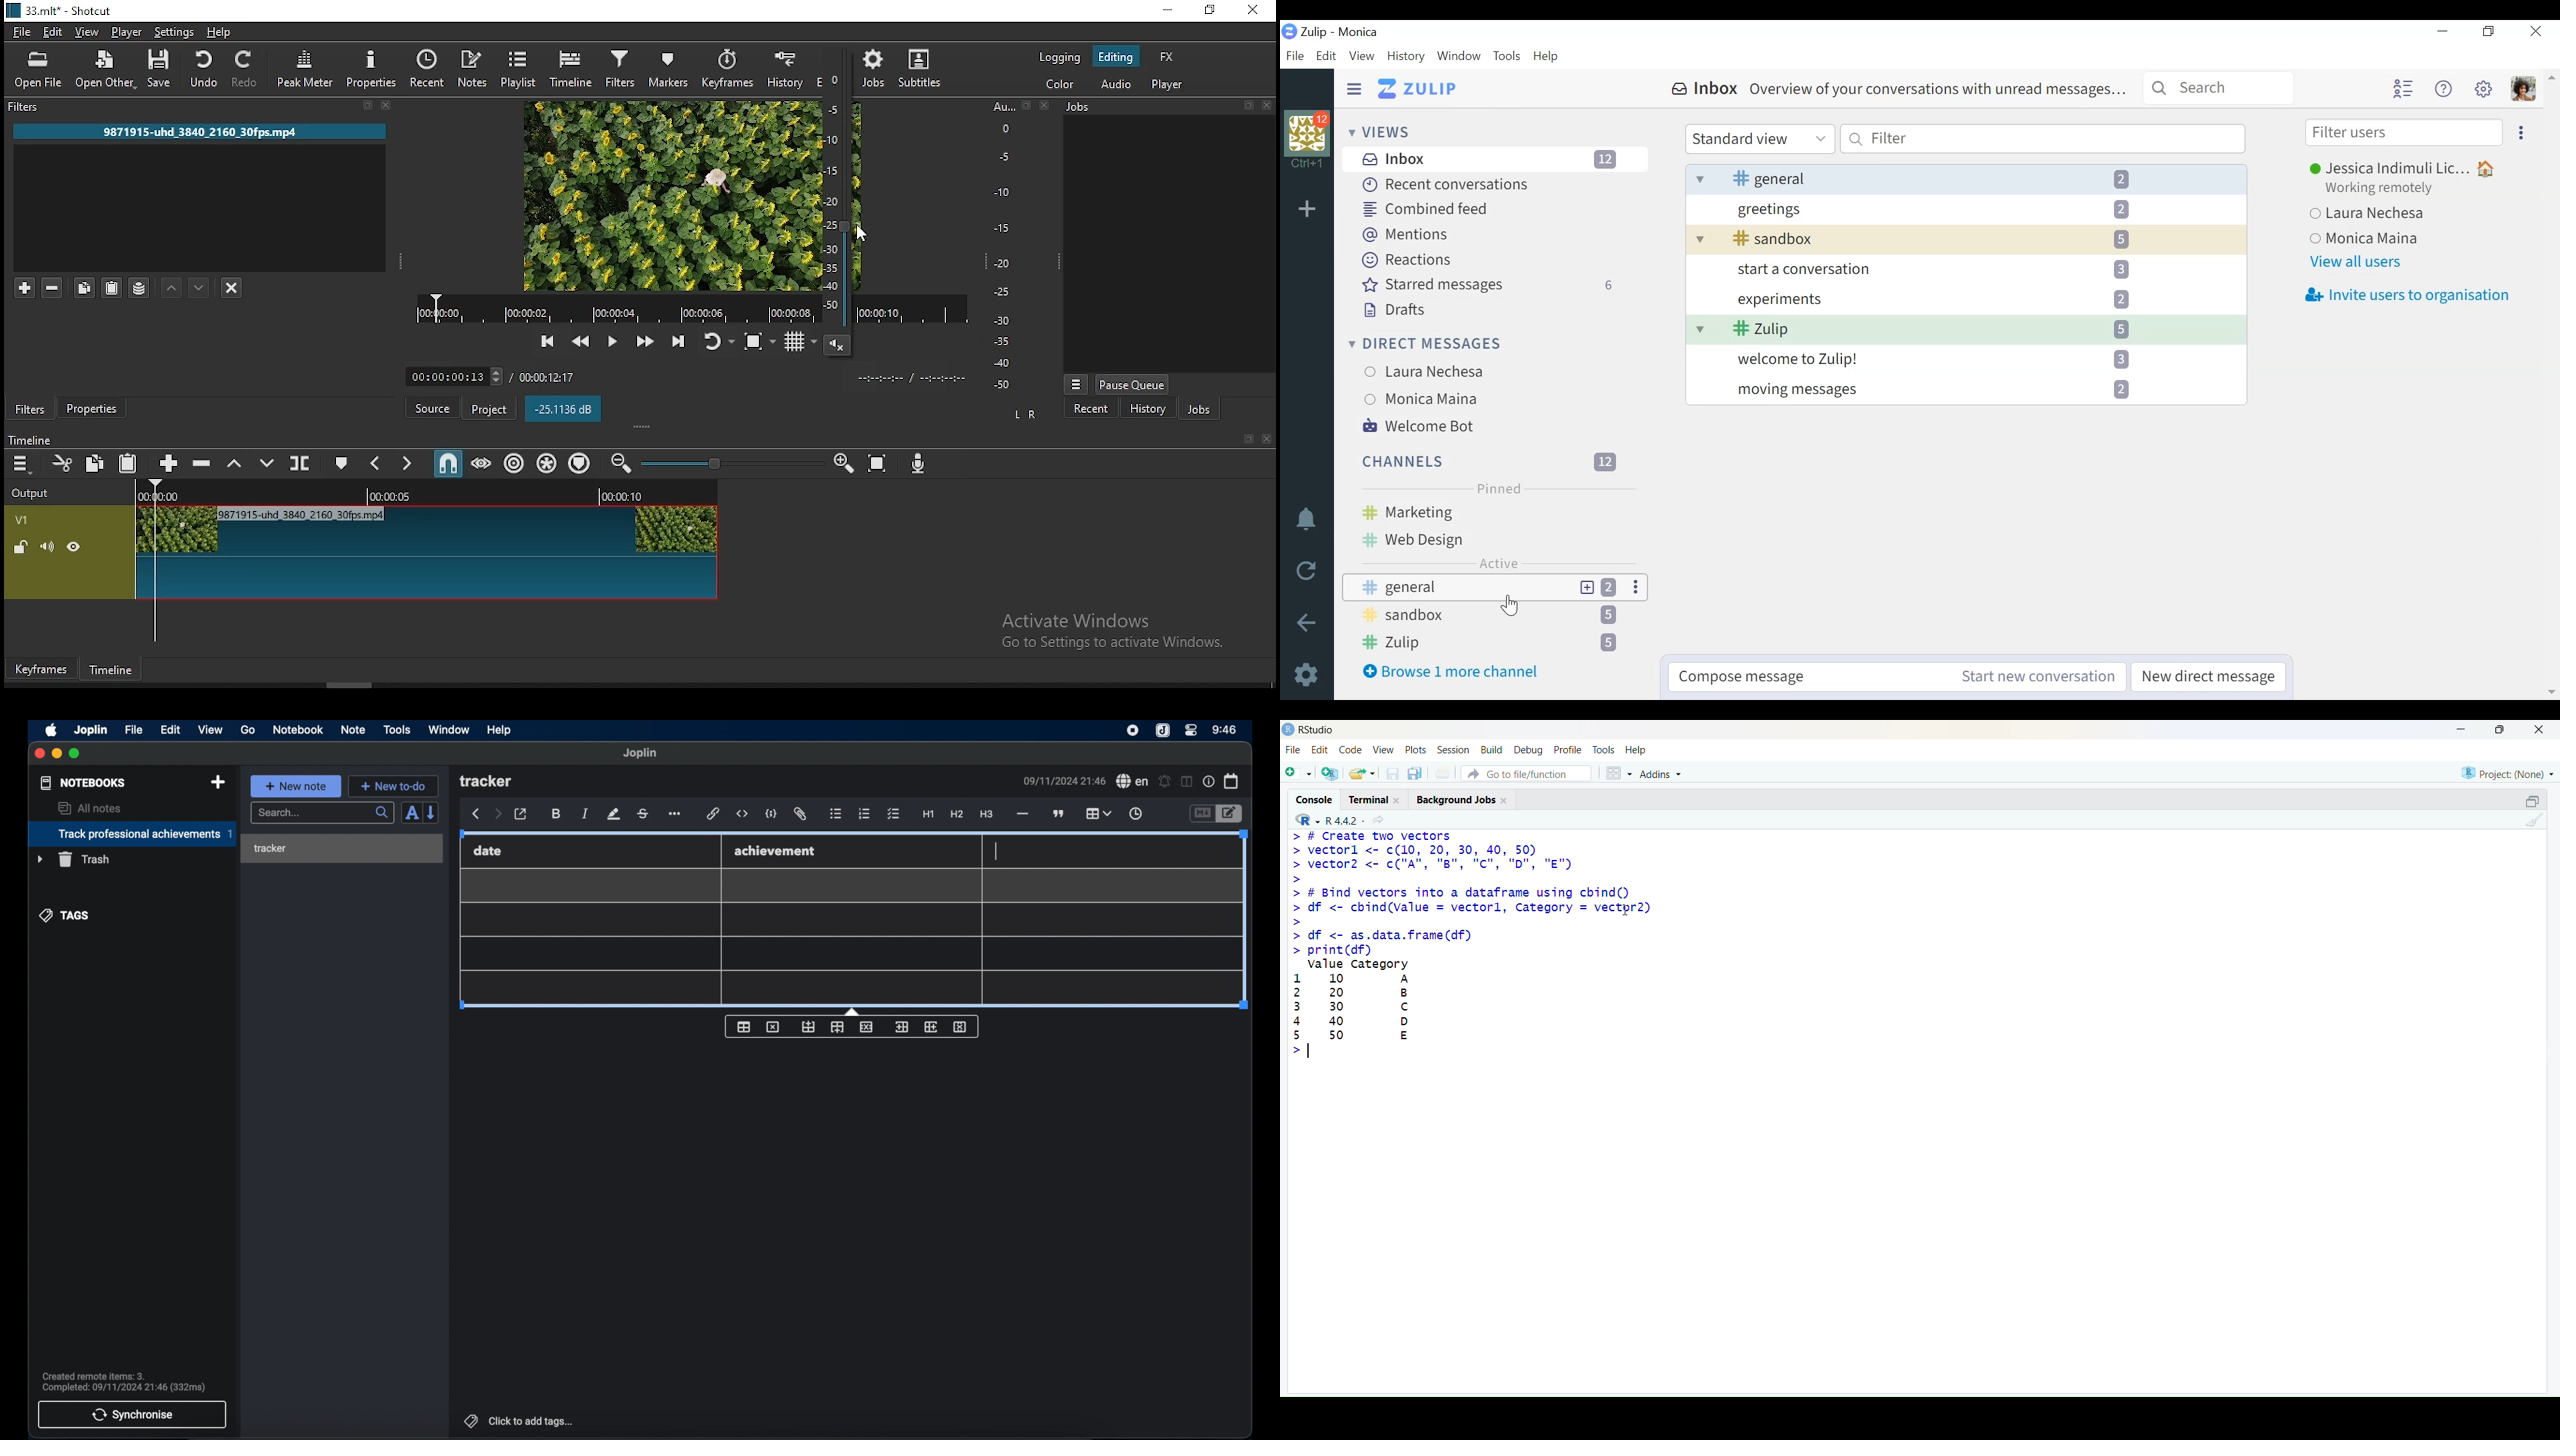 The image size is (2576, 1456). I want to click on # Create two vectorsvectorl <- c(10, 20, 30, 40, 50)vector2 <- c("A", "B", “C", "D", "E"), so click(1432, 857).